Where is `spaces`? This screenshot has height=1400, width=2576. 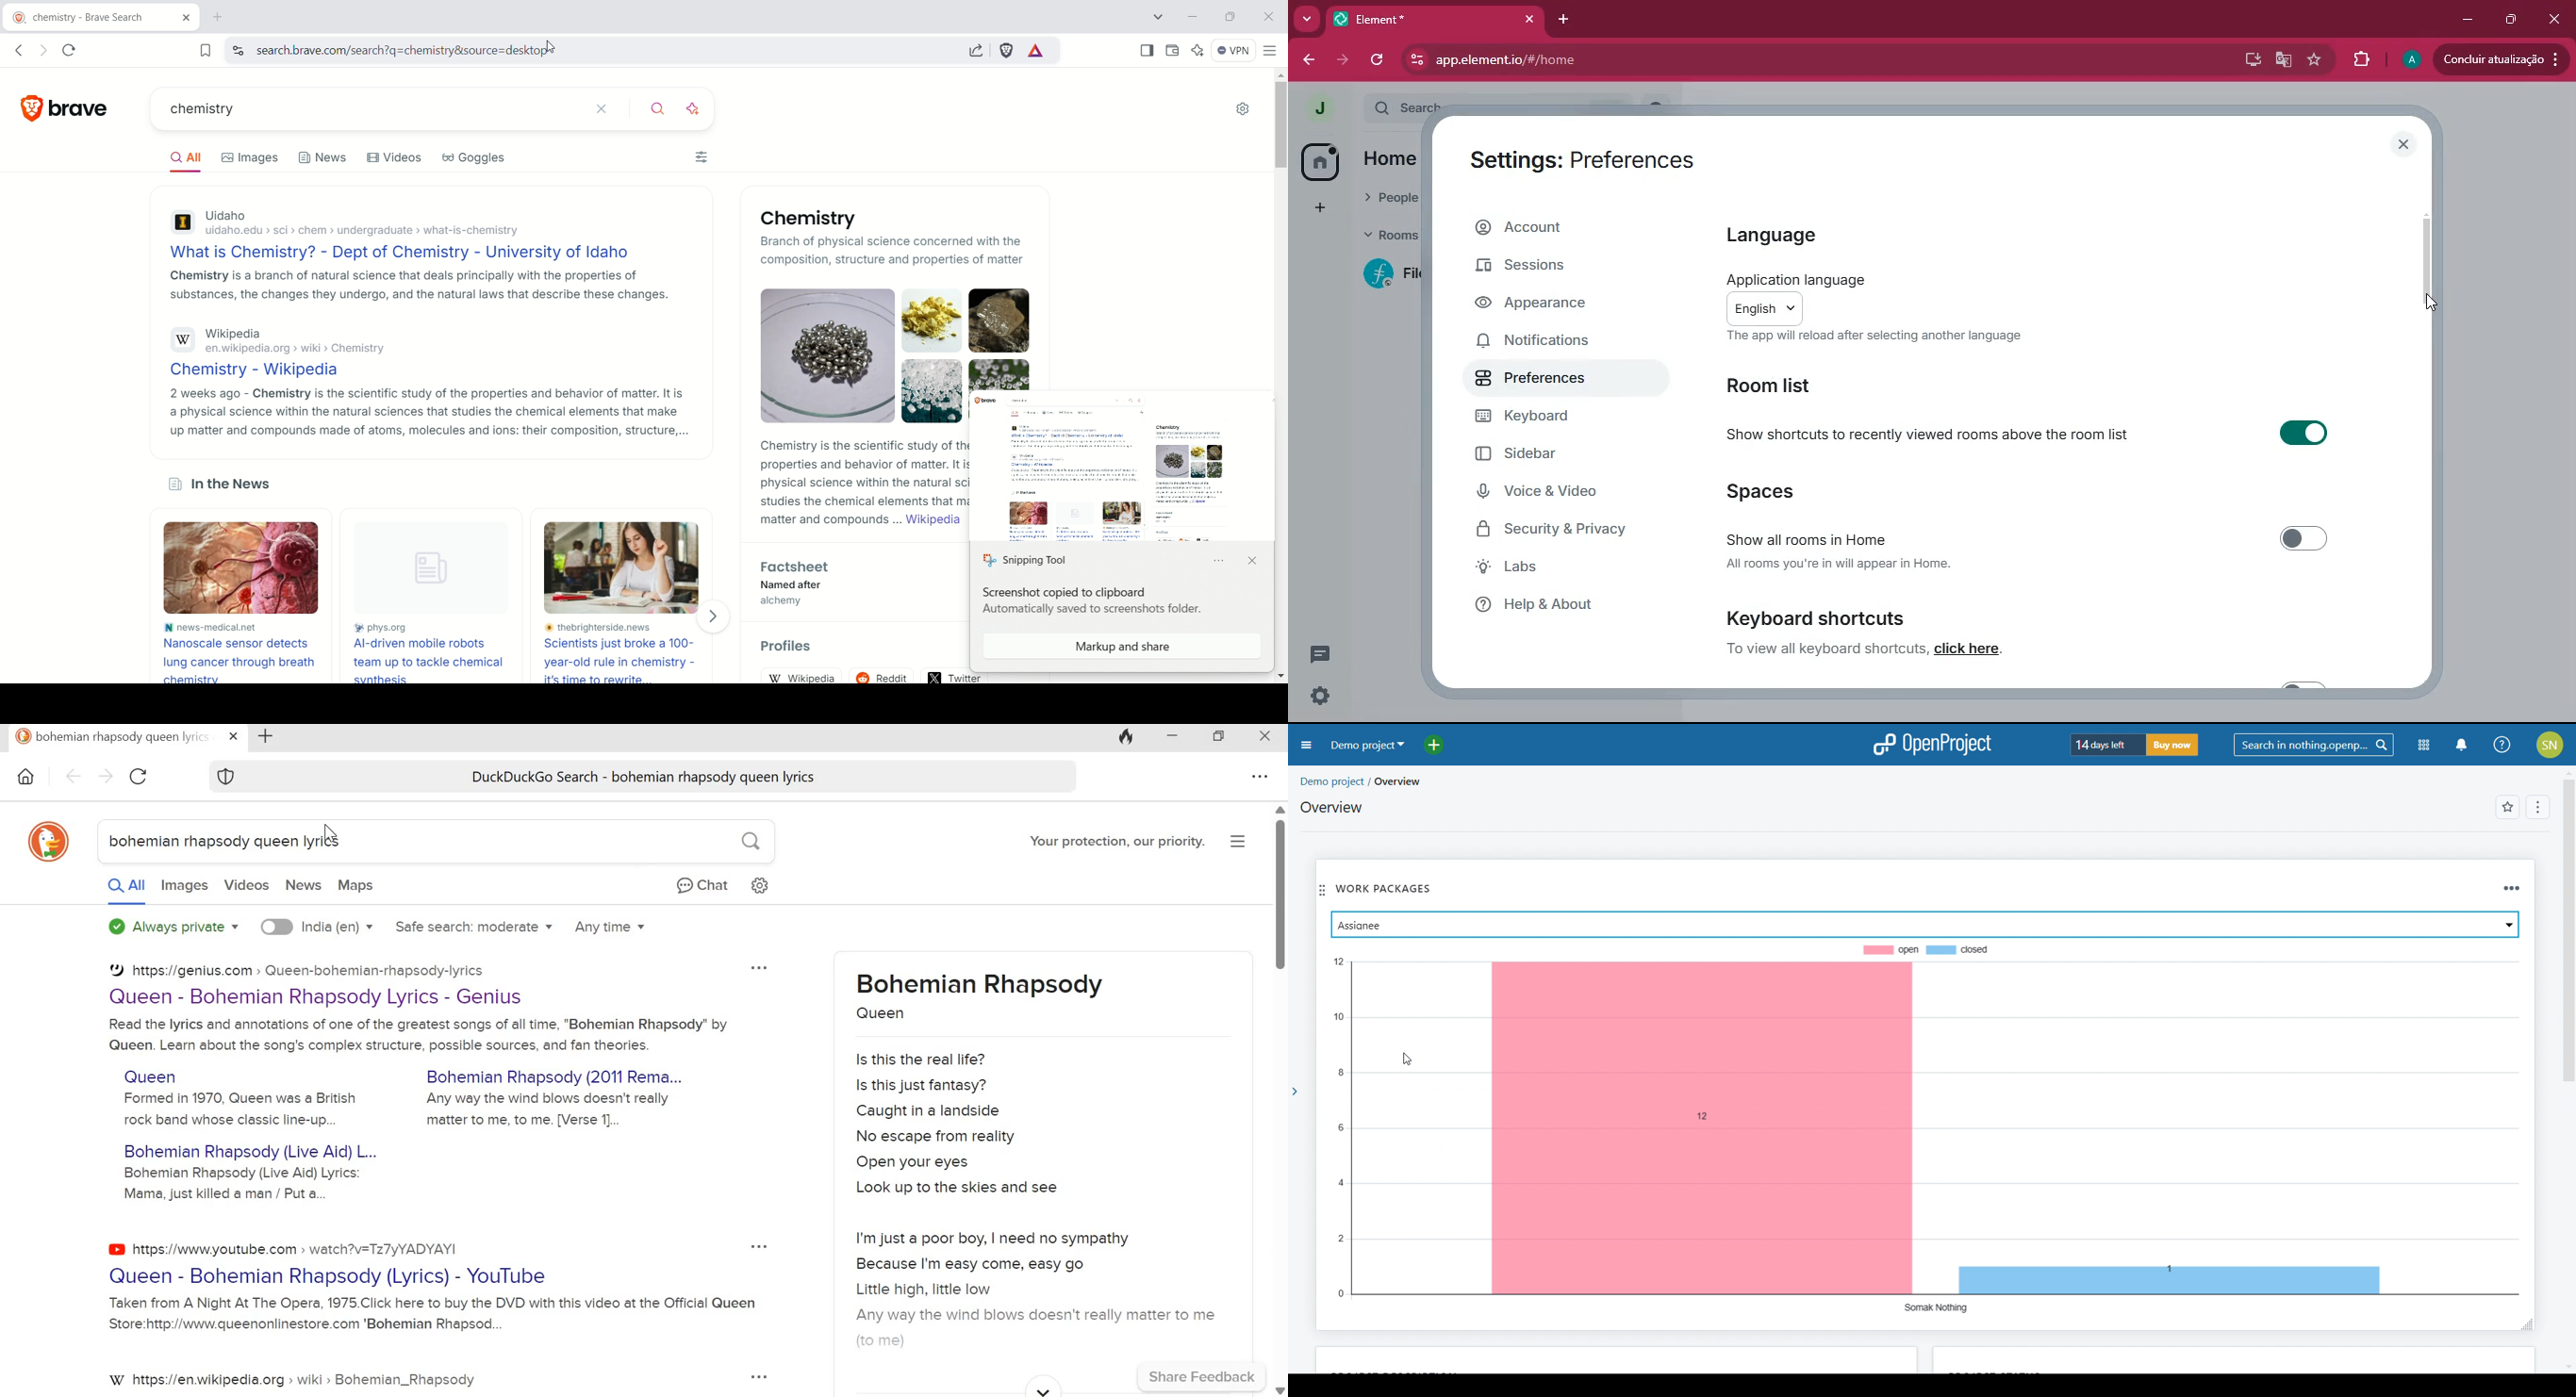 spaces is located at coordinates (1775, 491).